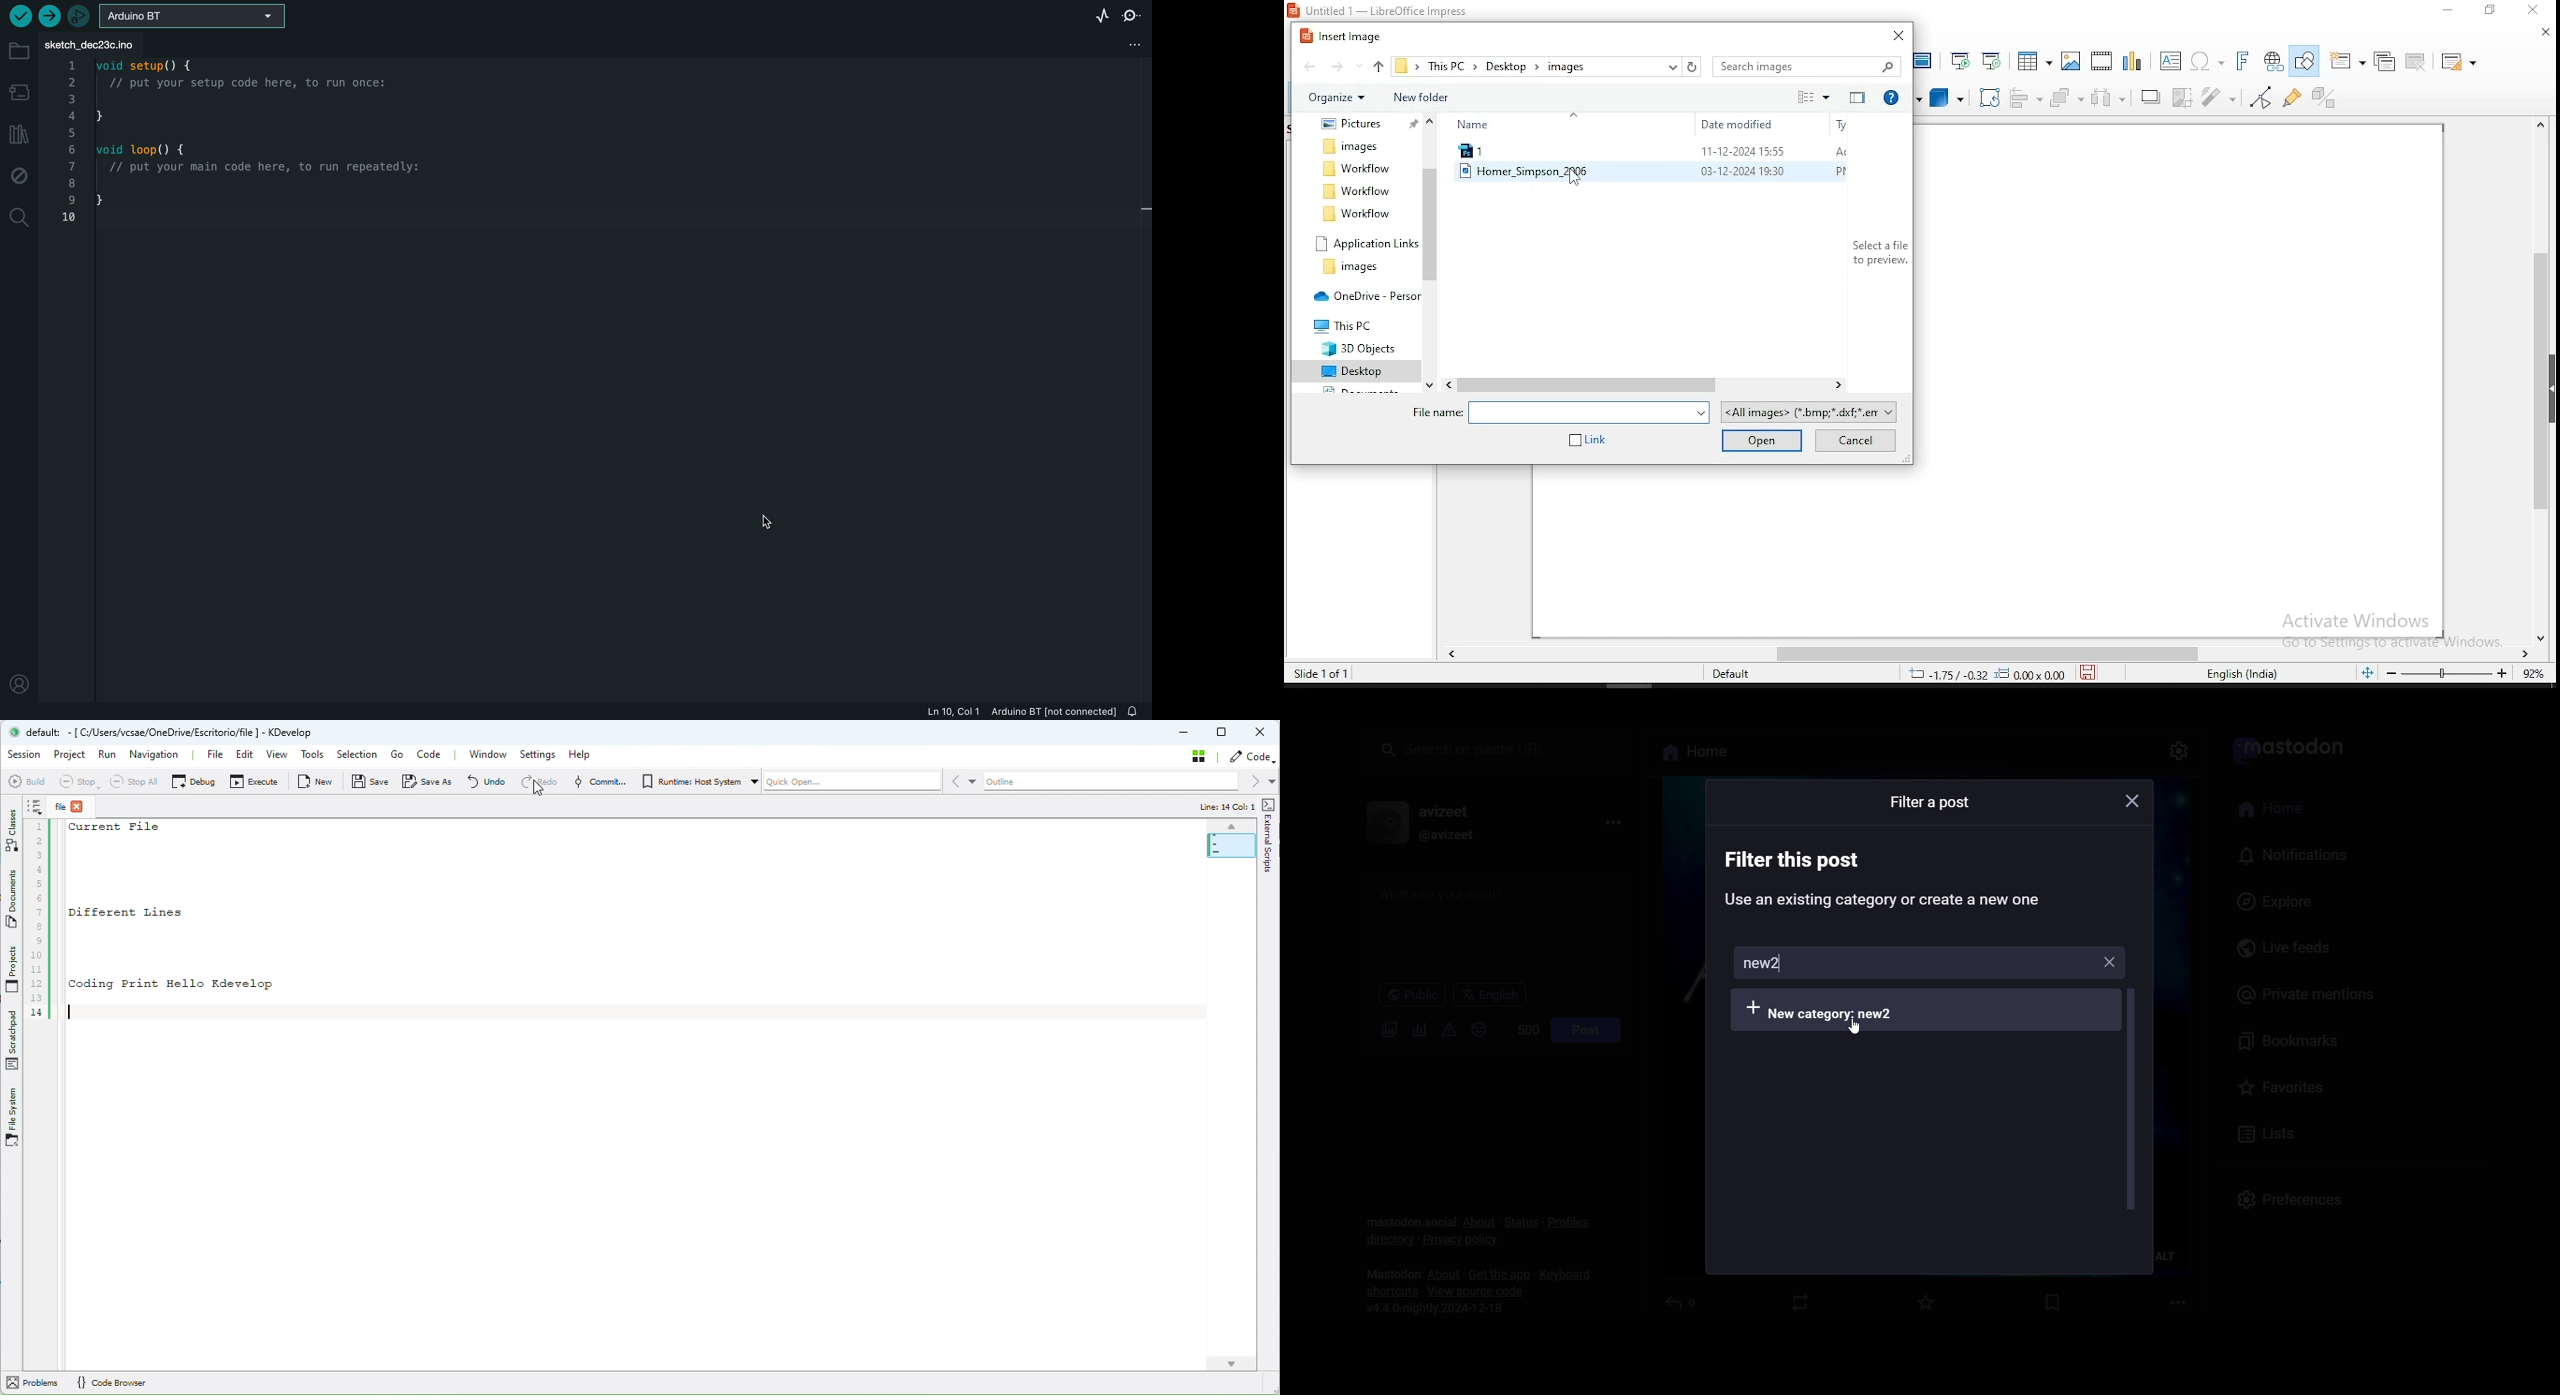 Image resolution: width=2576 pixels, height=1400 pixels. What do you see at coordinates (490, 780) in the screenshot?
I see `Undo` at bounding box center [490, 780].